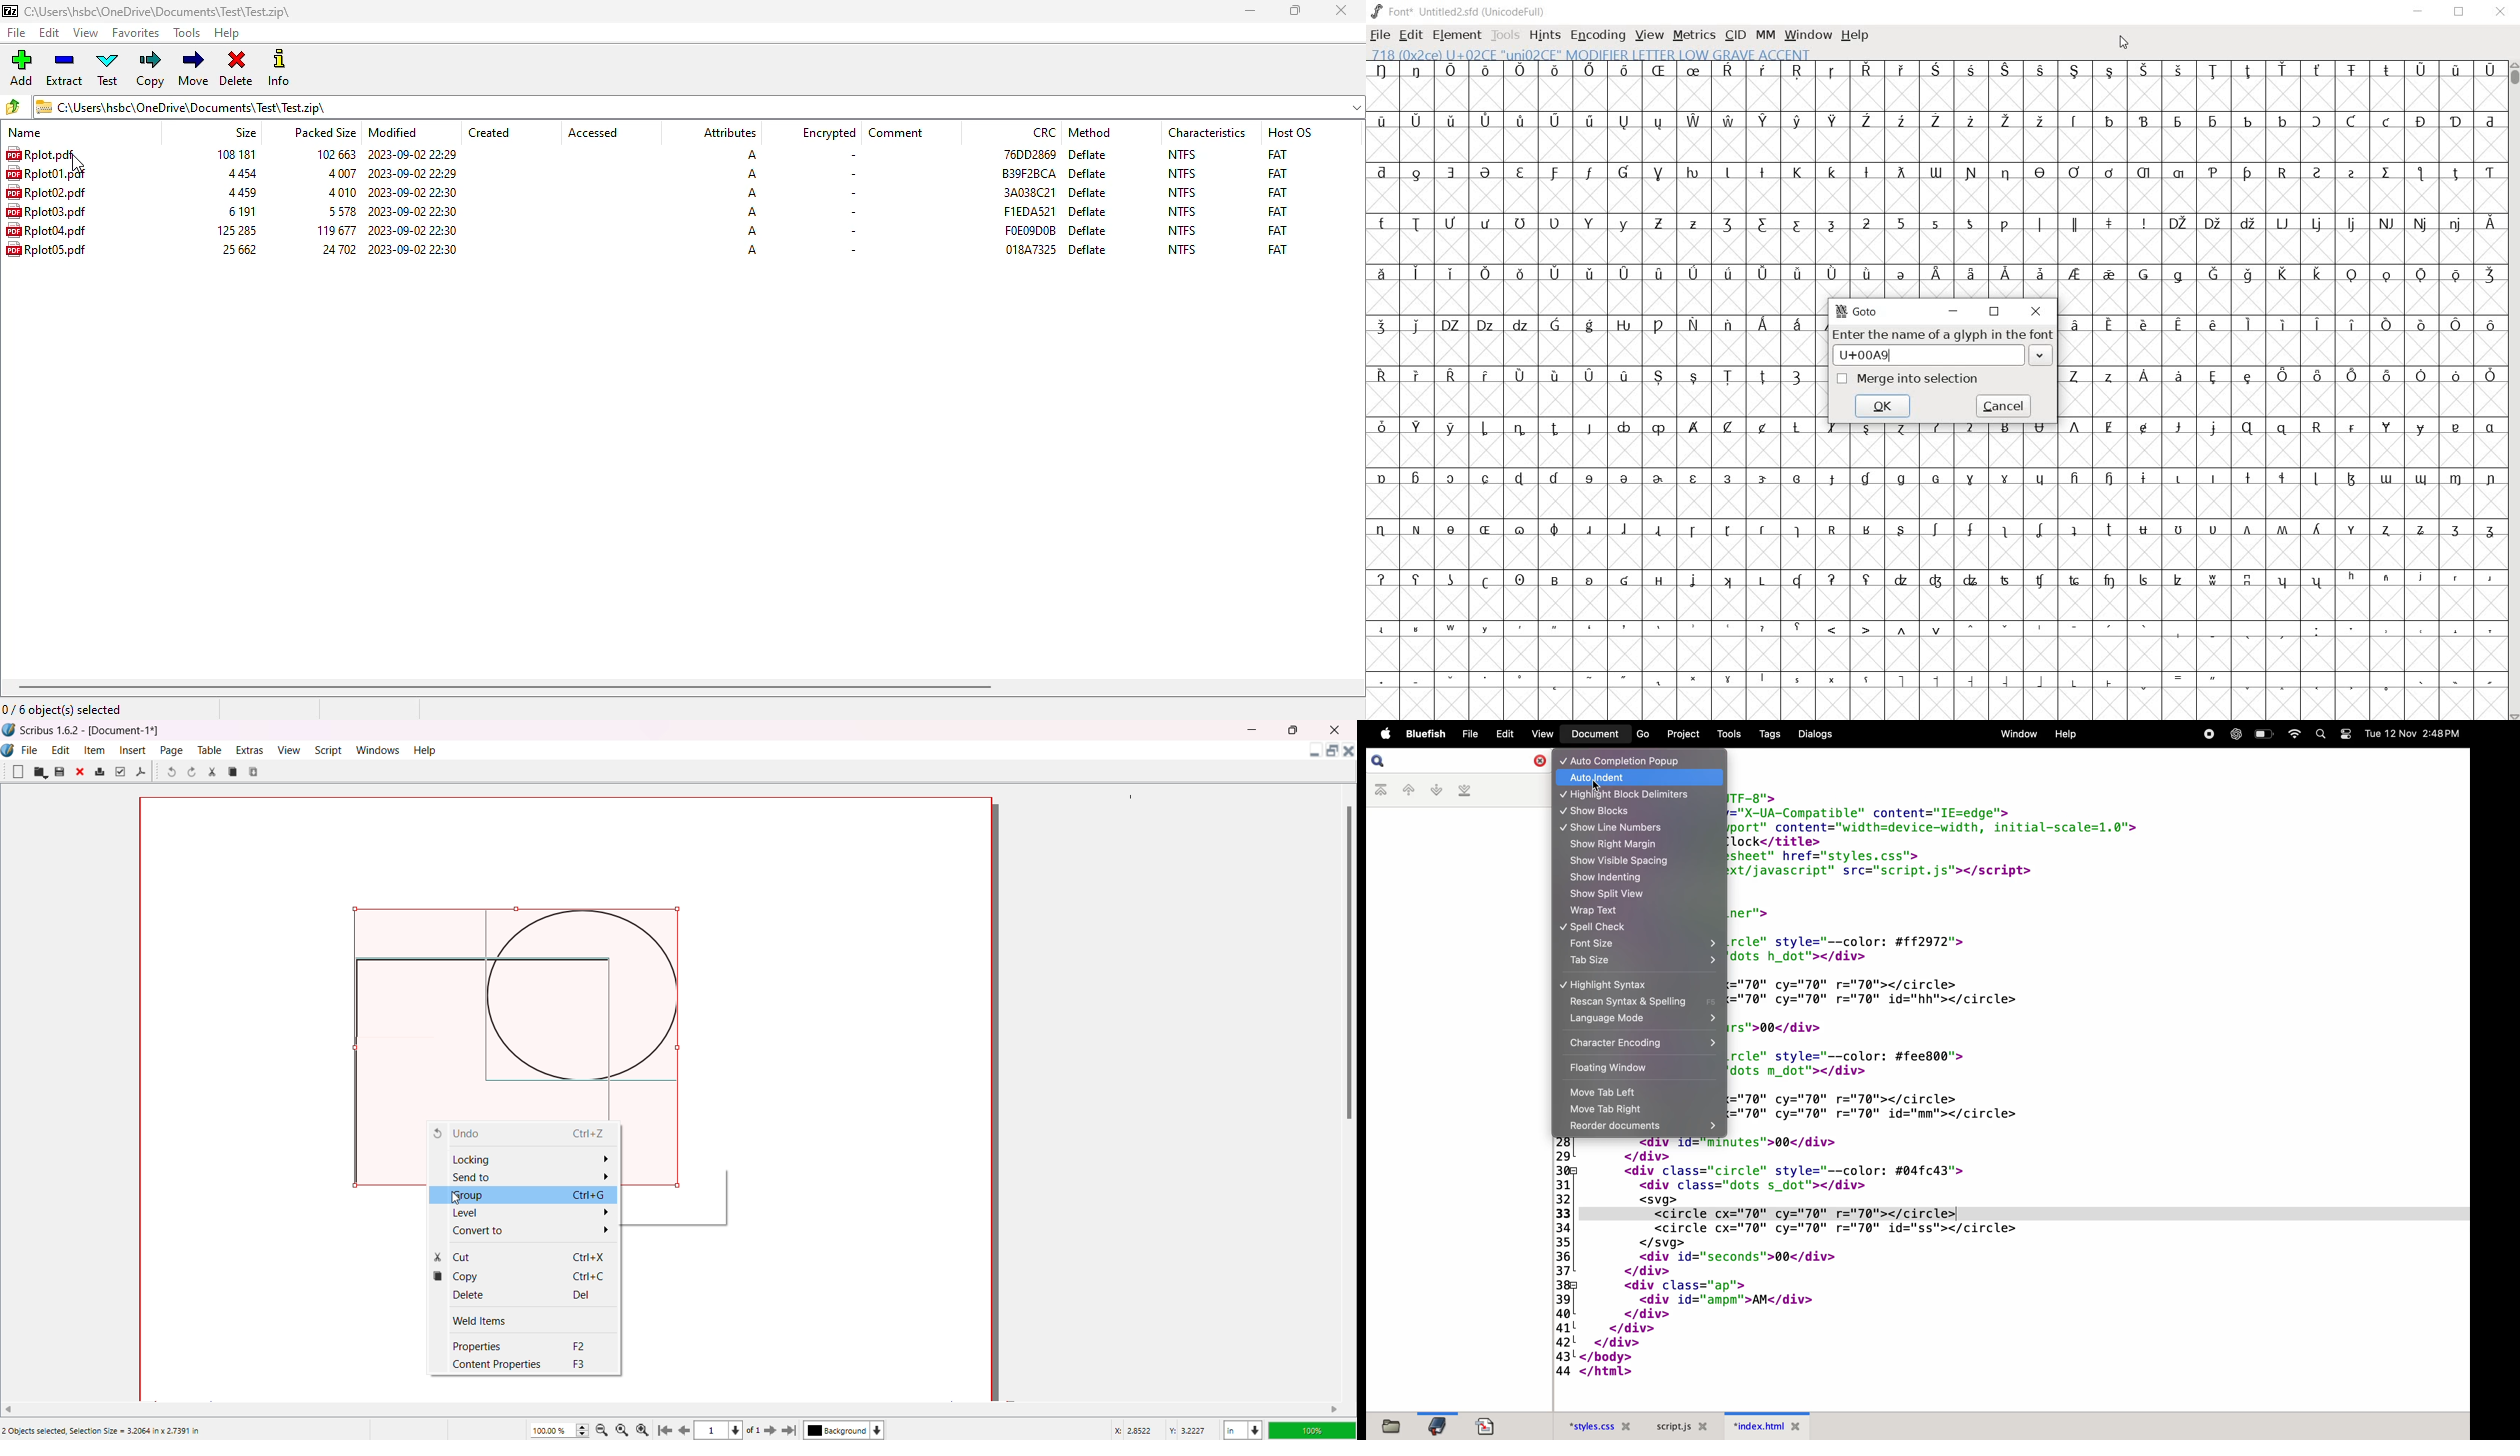 Image resolution: width=2520 pixels, height=1456 pixels. What do you see at coordinates (529, 1232) in the screenshot?
I see `Convert to` at bounding box center [529, 1232].